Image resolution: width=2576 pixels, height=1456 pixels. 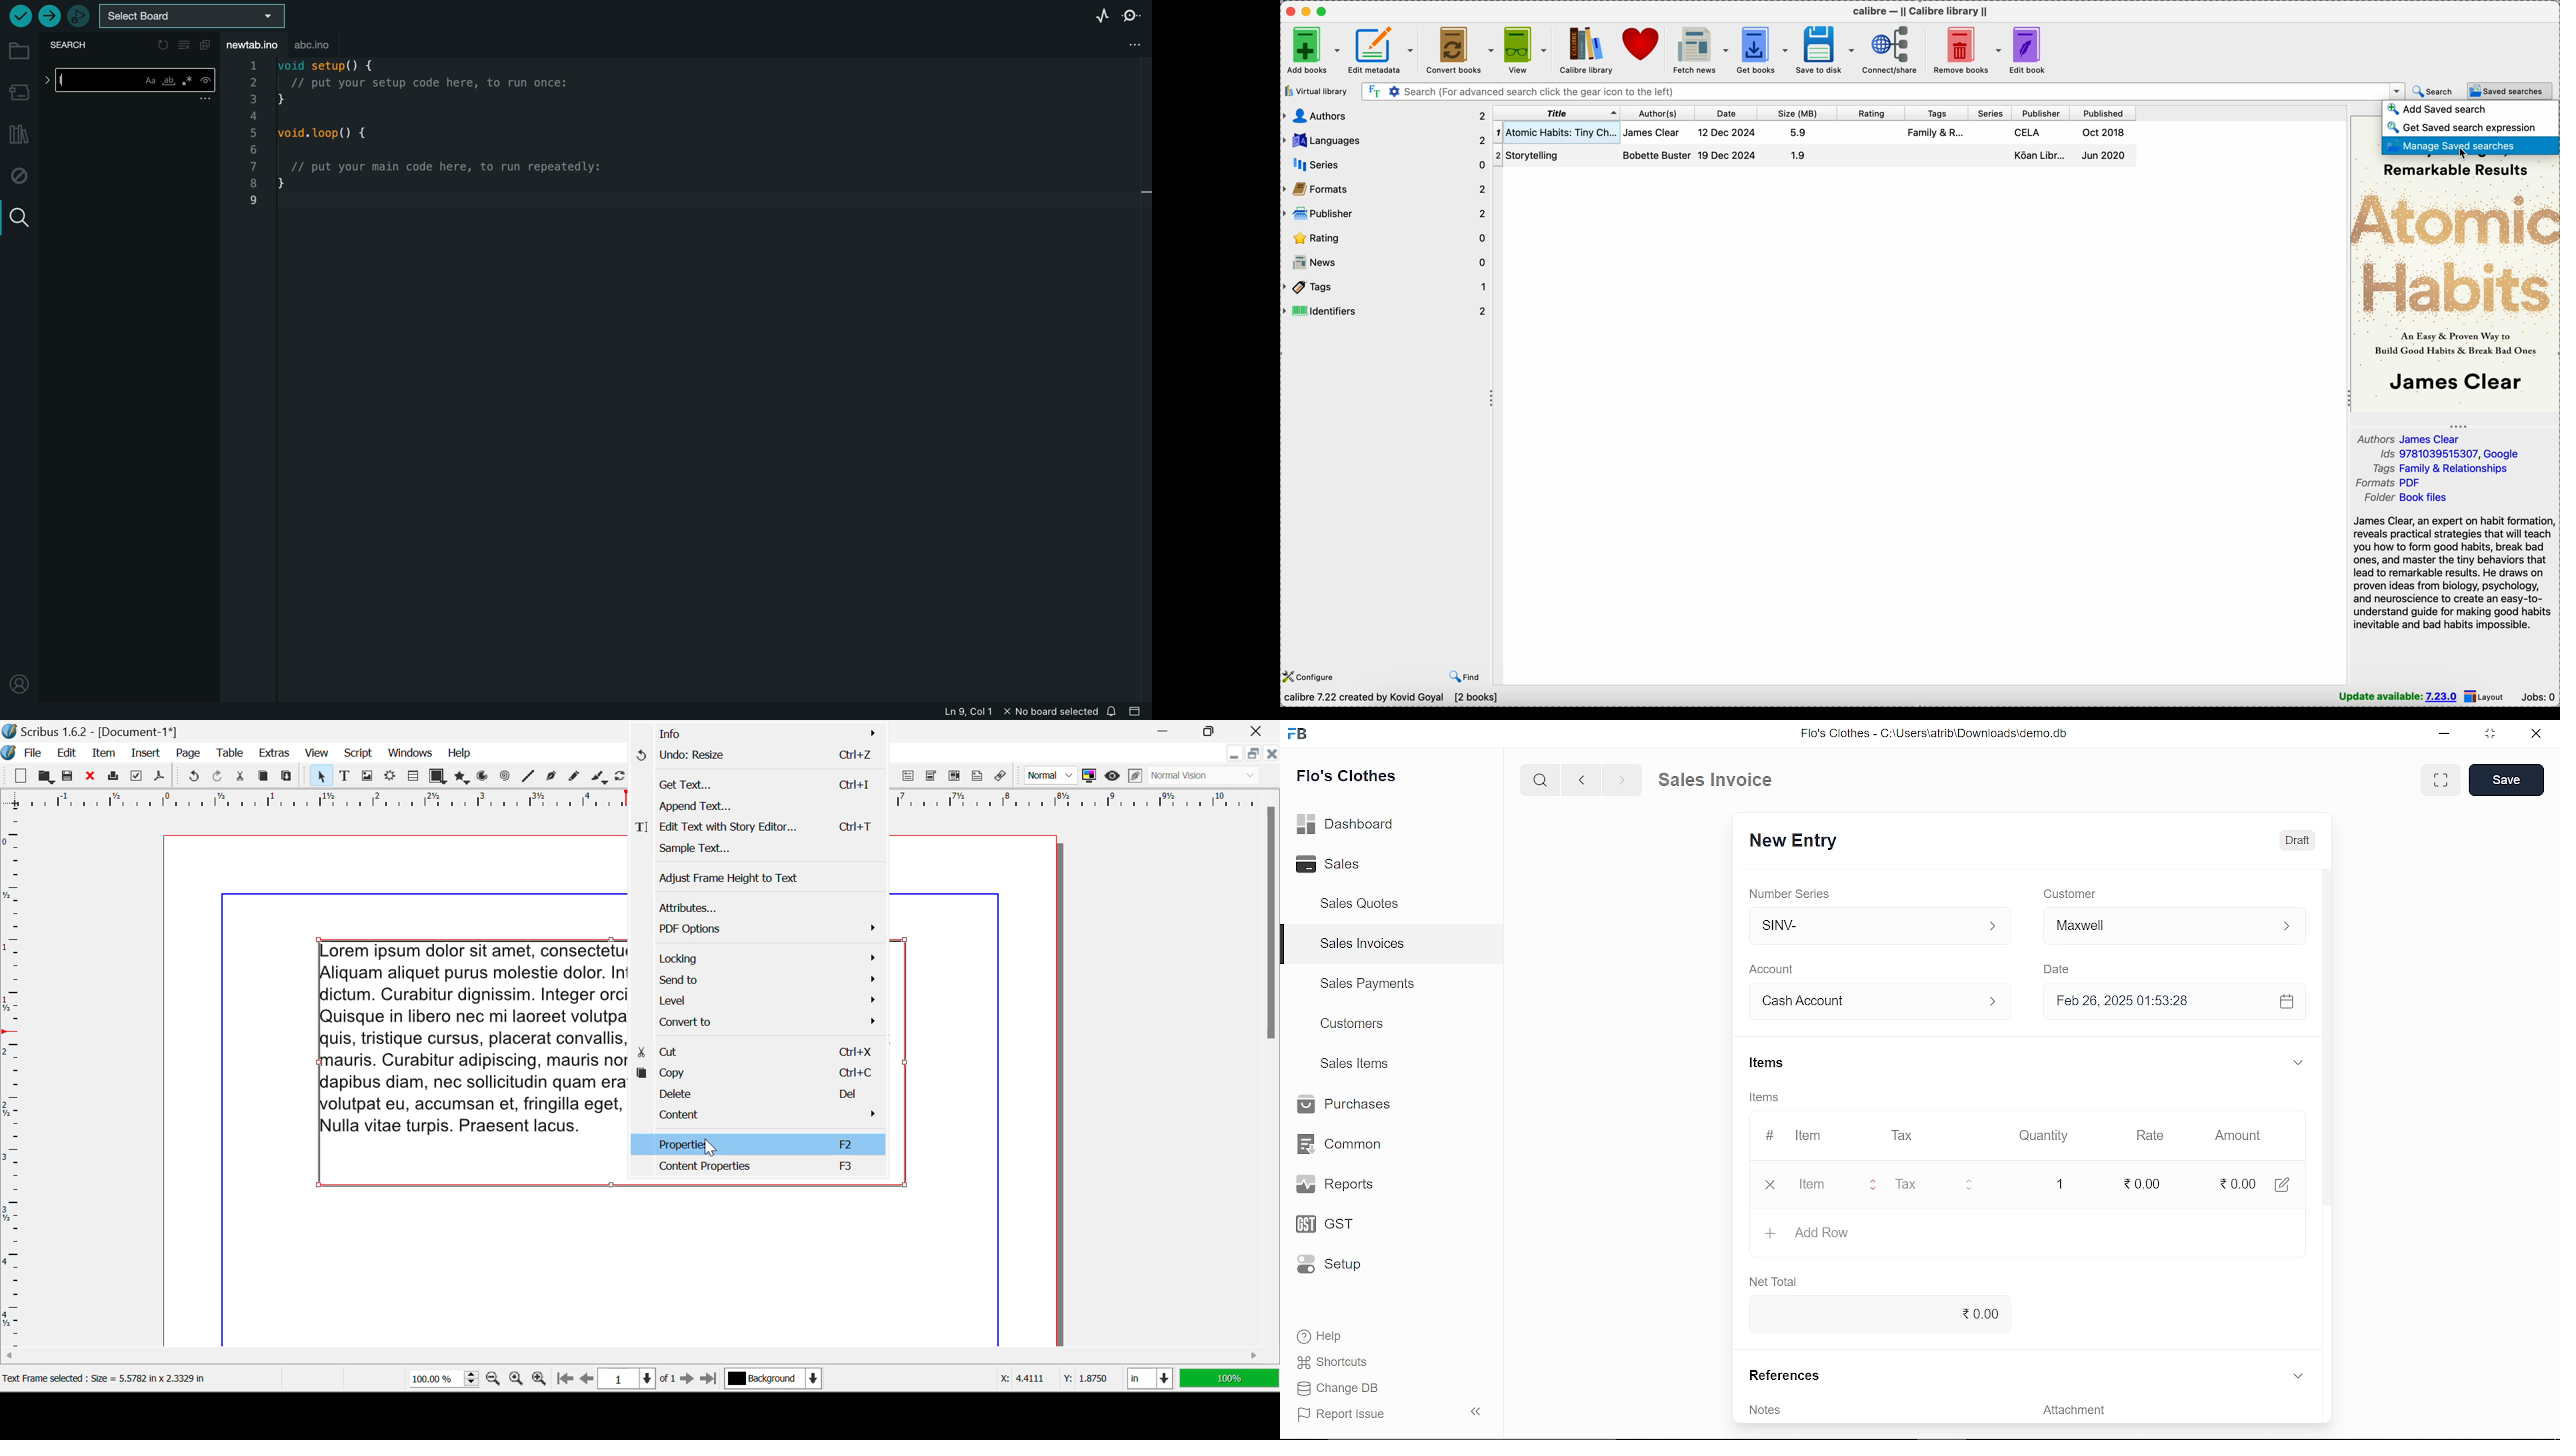 What do you see at coordinates (756, 905) in the screenshot?
I see `Attributes` at bounding box center [756, 905].